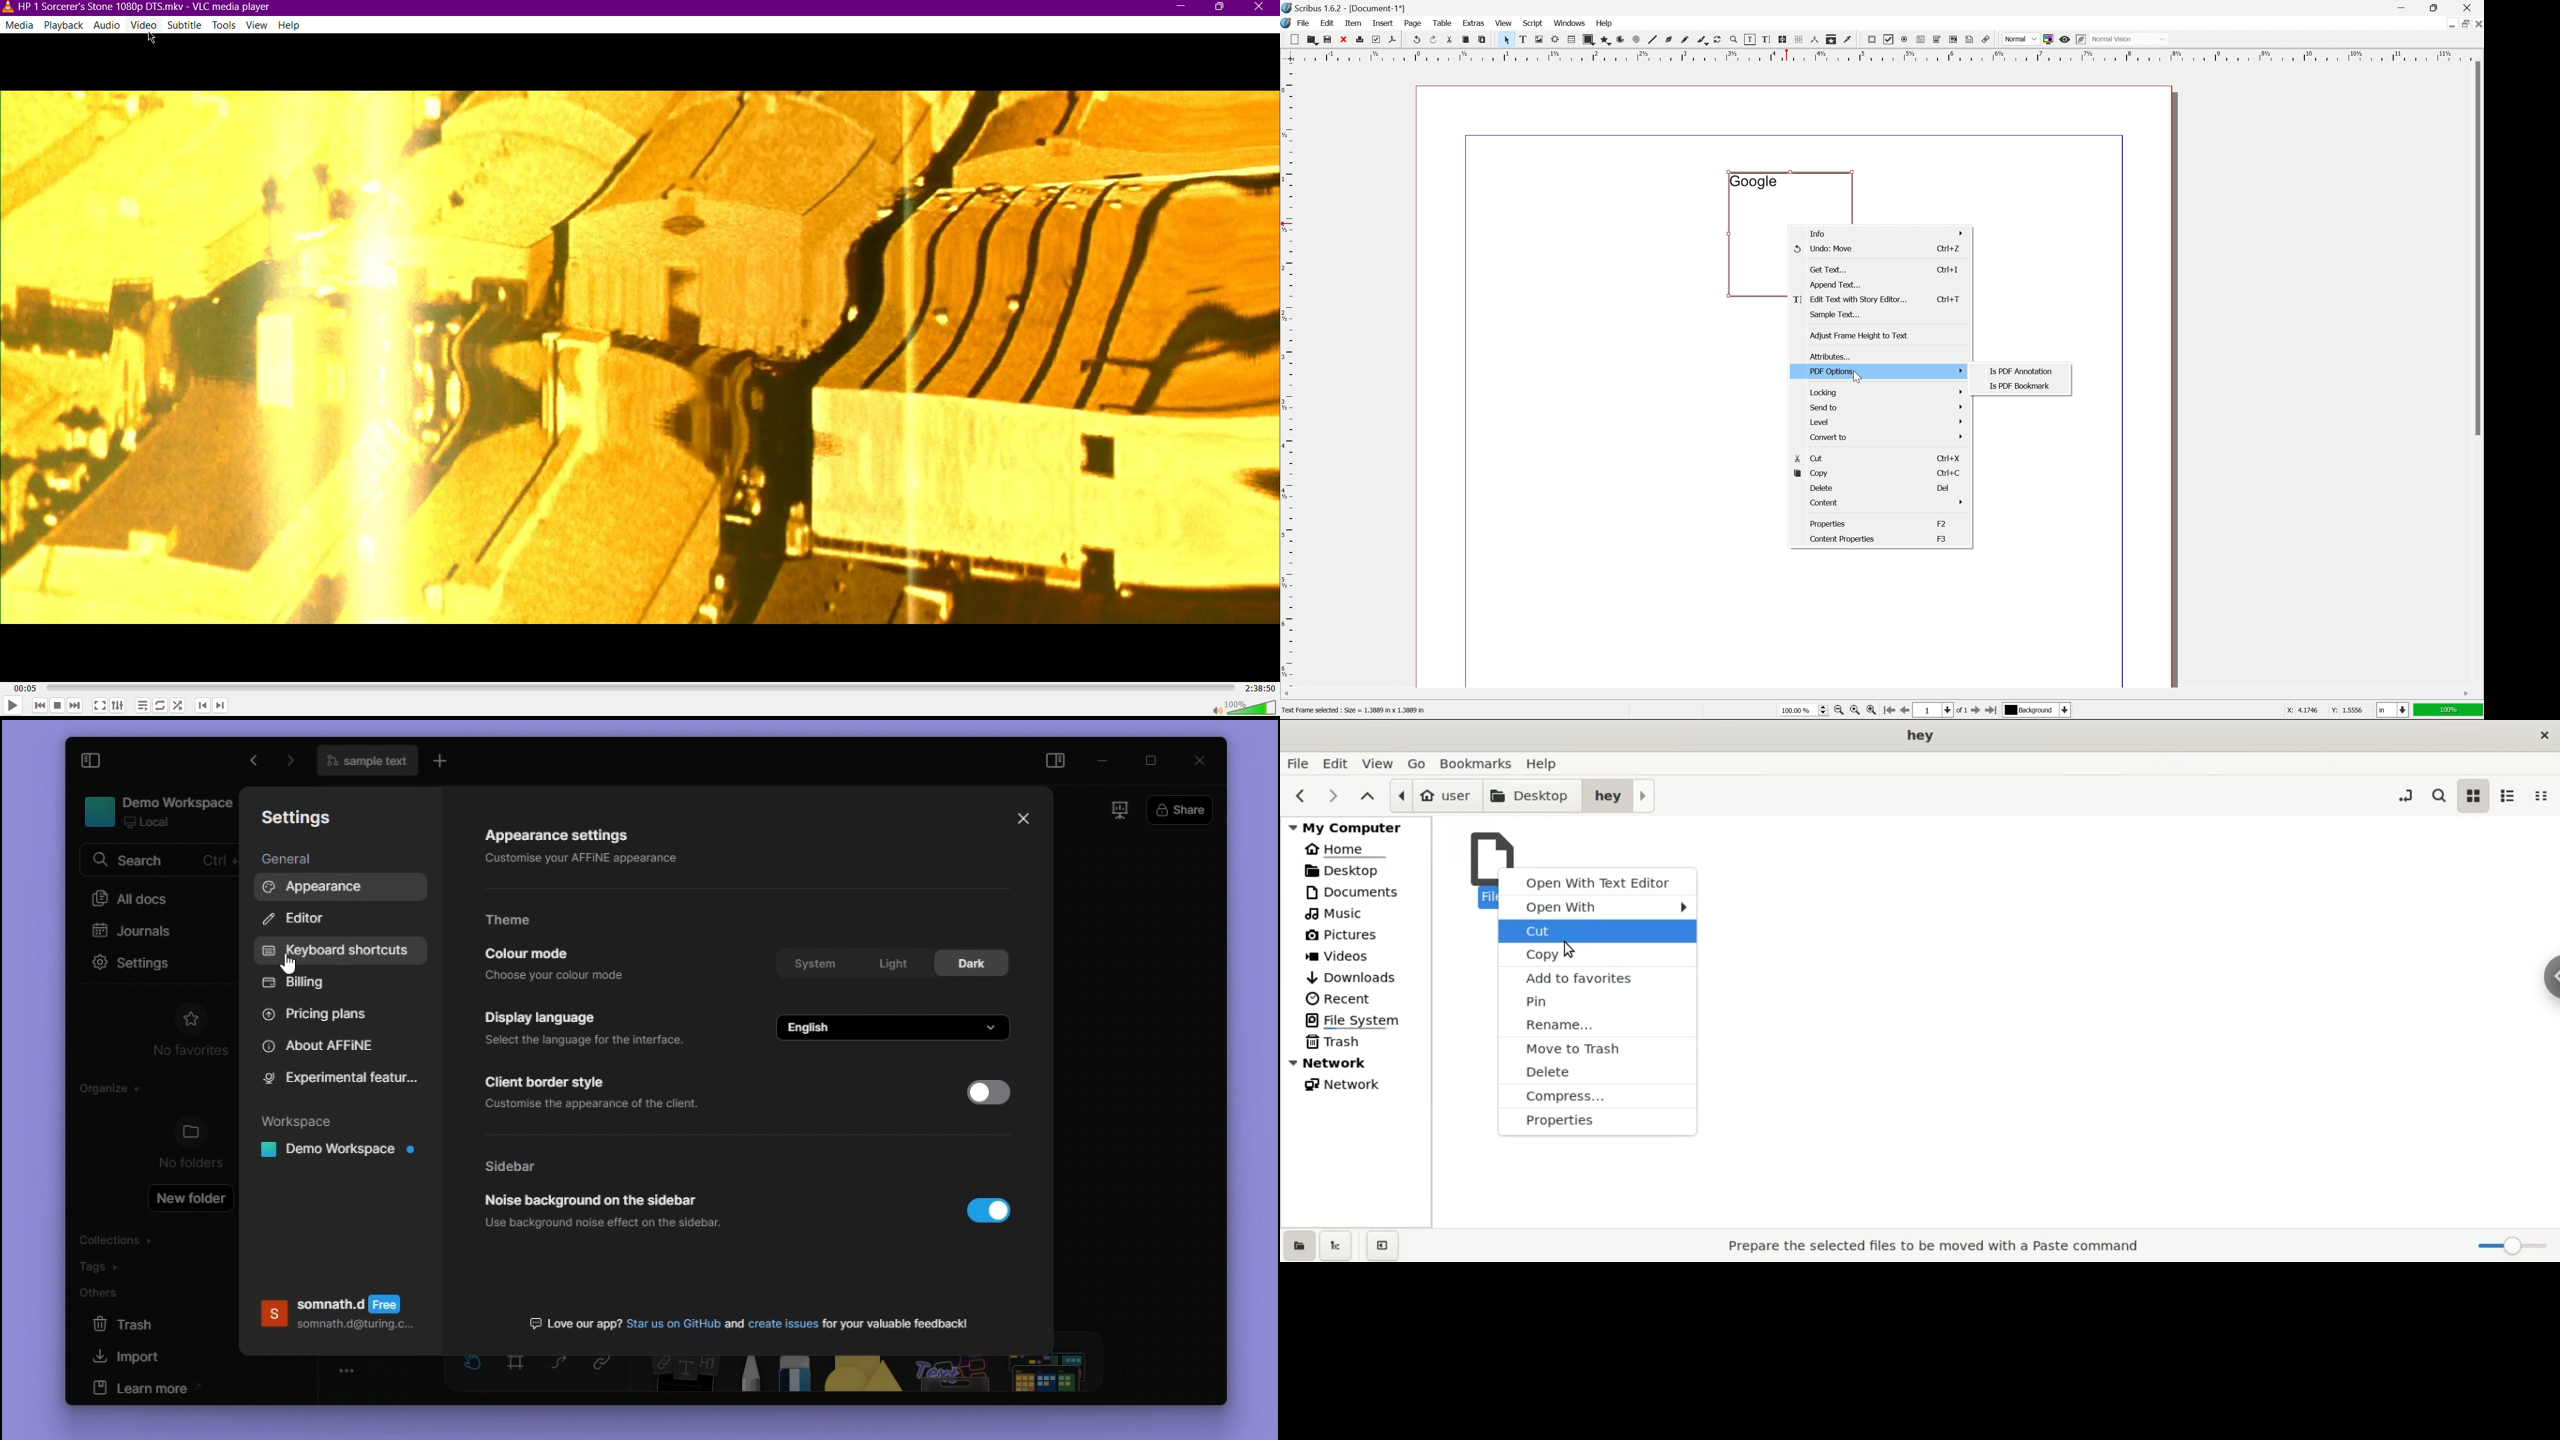 This screenshot has height=1456, width=2576. I want to click on file, so click(1304, 24).